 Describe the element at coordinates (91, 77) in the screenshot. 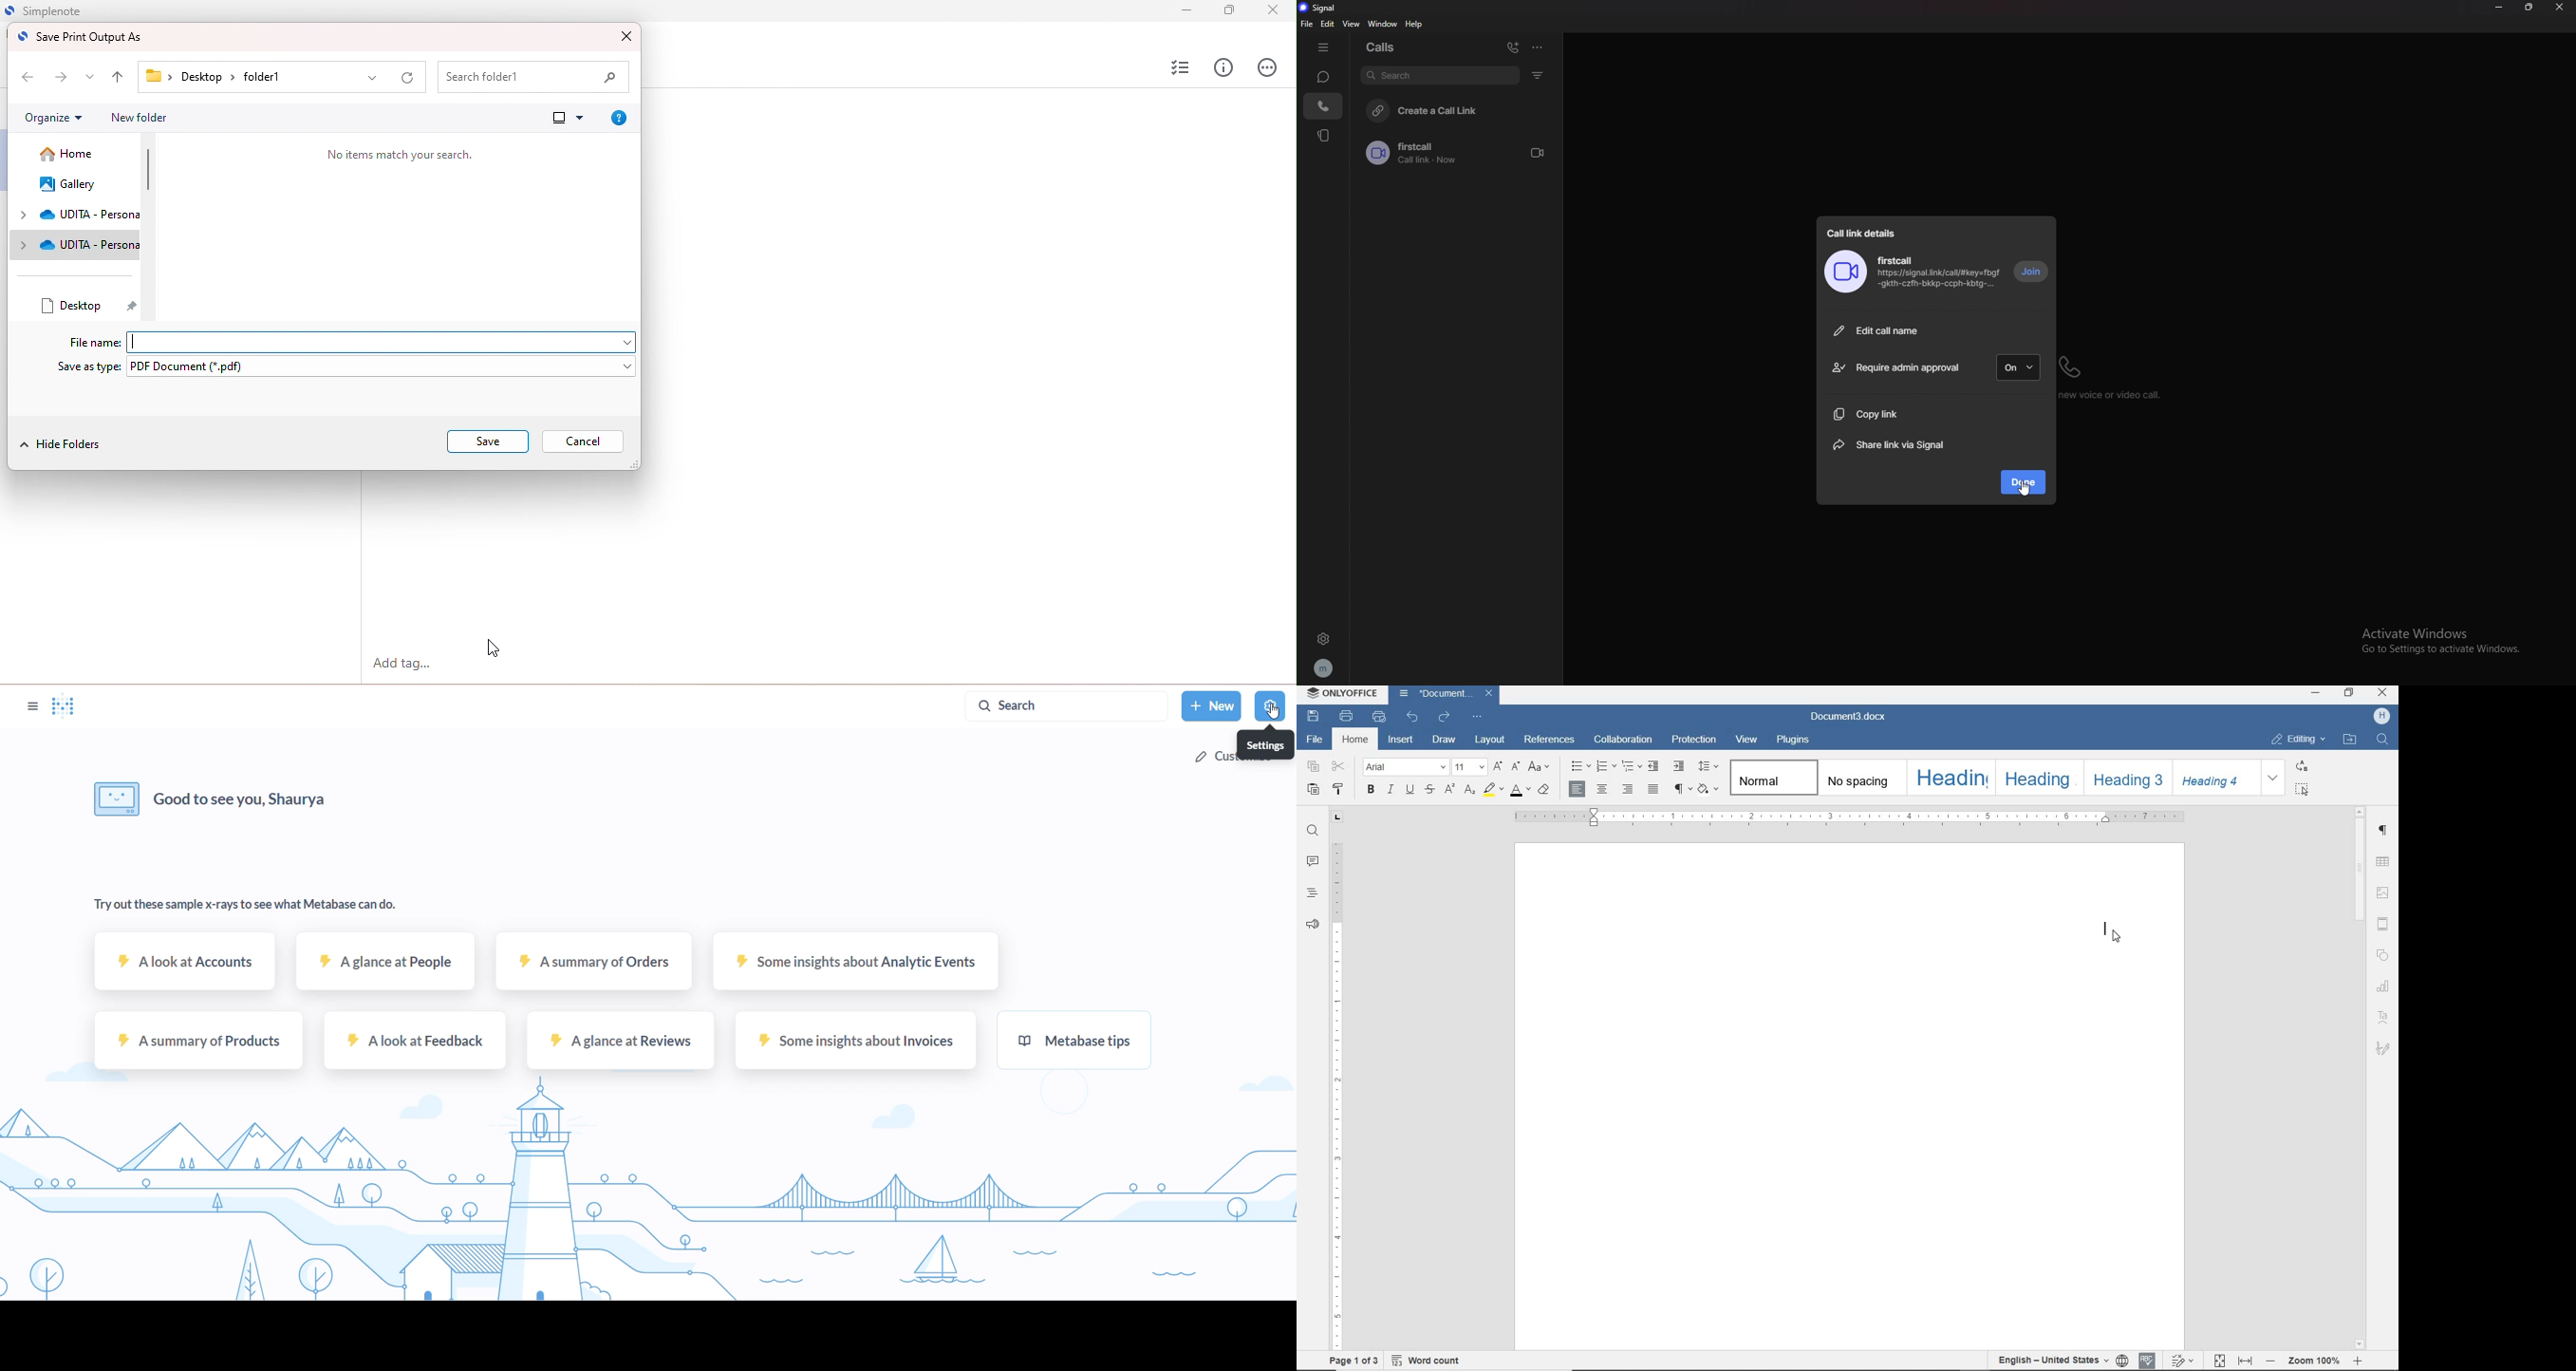

I see `drop down` at that location.